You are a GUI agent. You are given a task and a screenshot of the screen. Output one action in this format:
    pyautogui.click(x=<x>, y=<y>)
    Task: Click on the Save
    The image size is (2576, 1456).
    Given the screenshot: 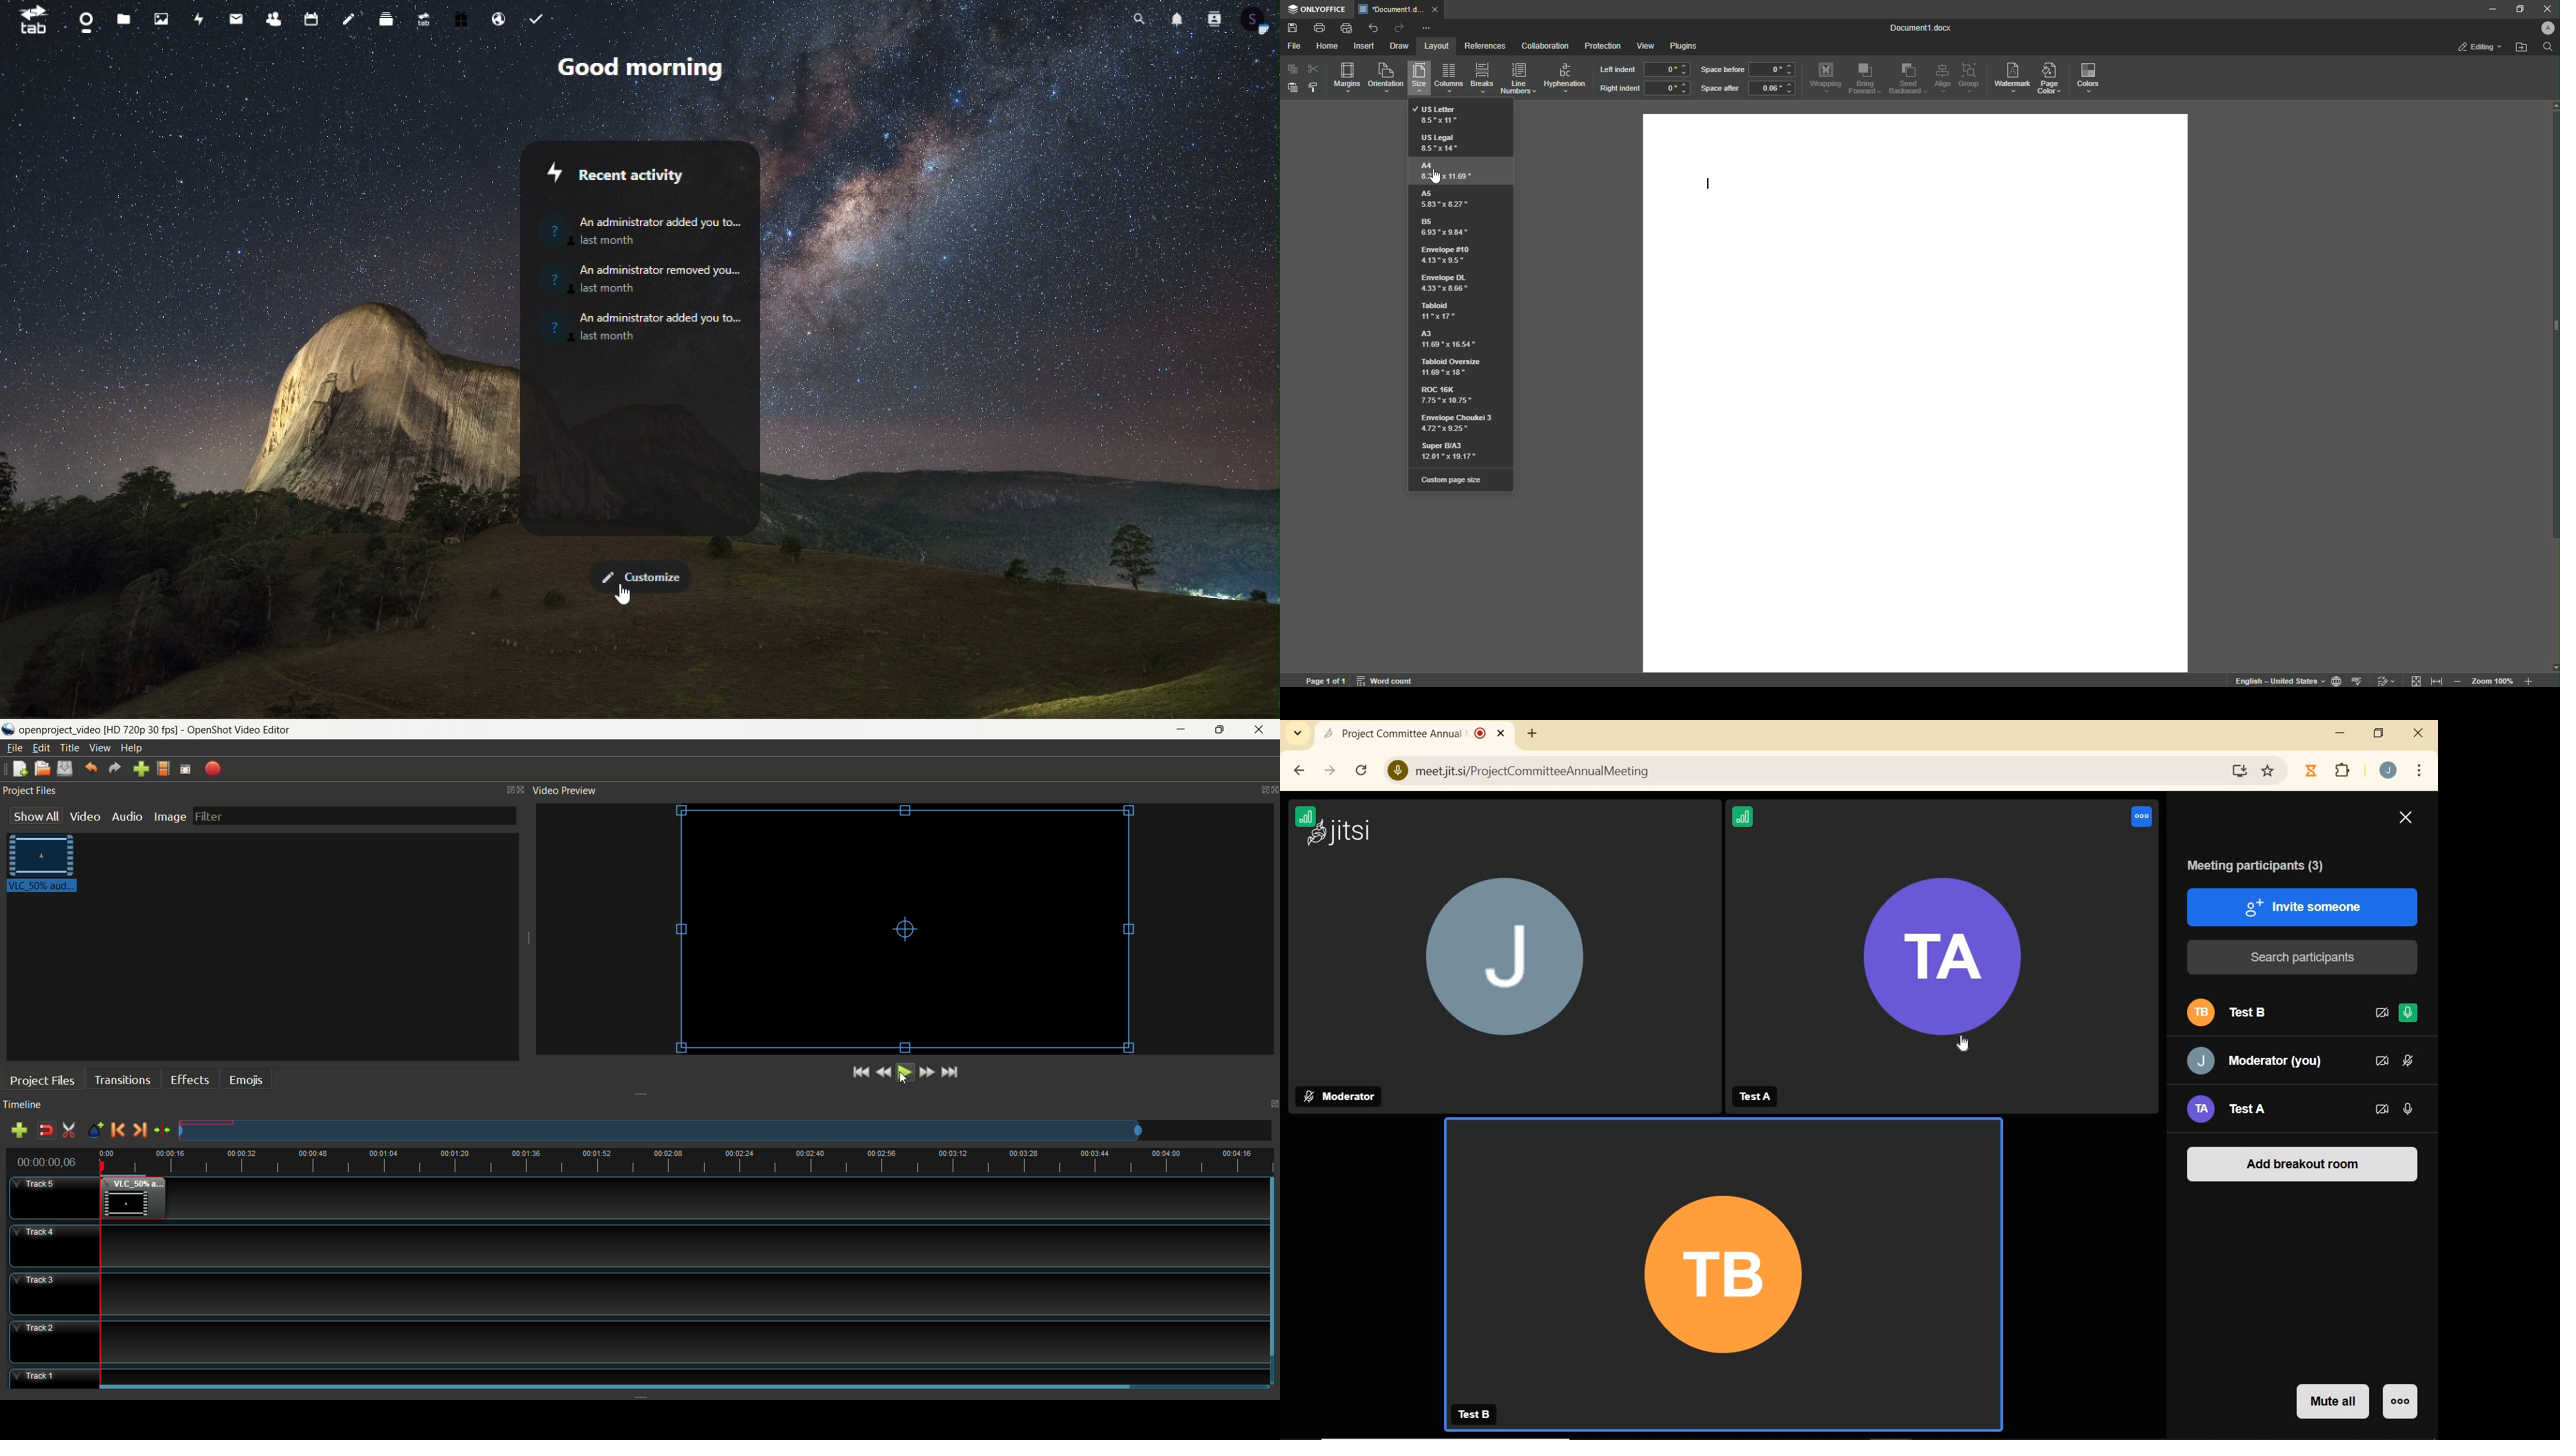 What is the action you would take?
    pyautogui.click(x=1293, y=27)
    